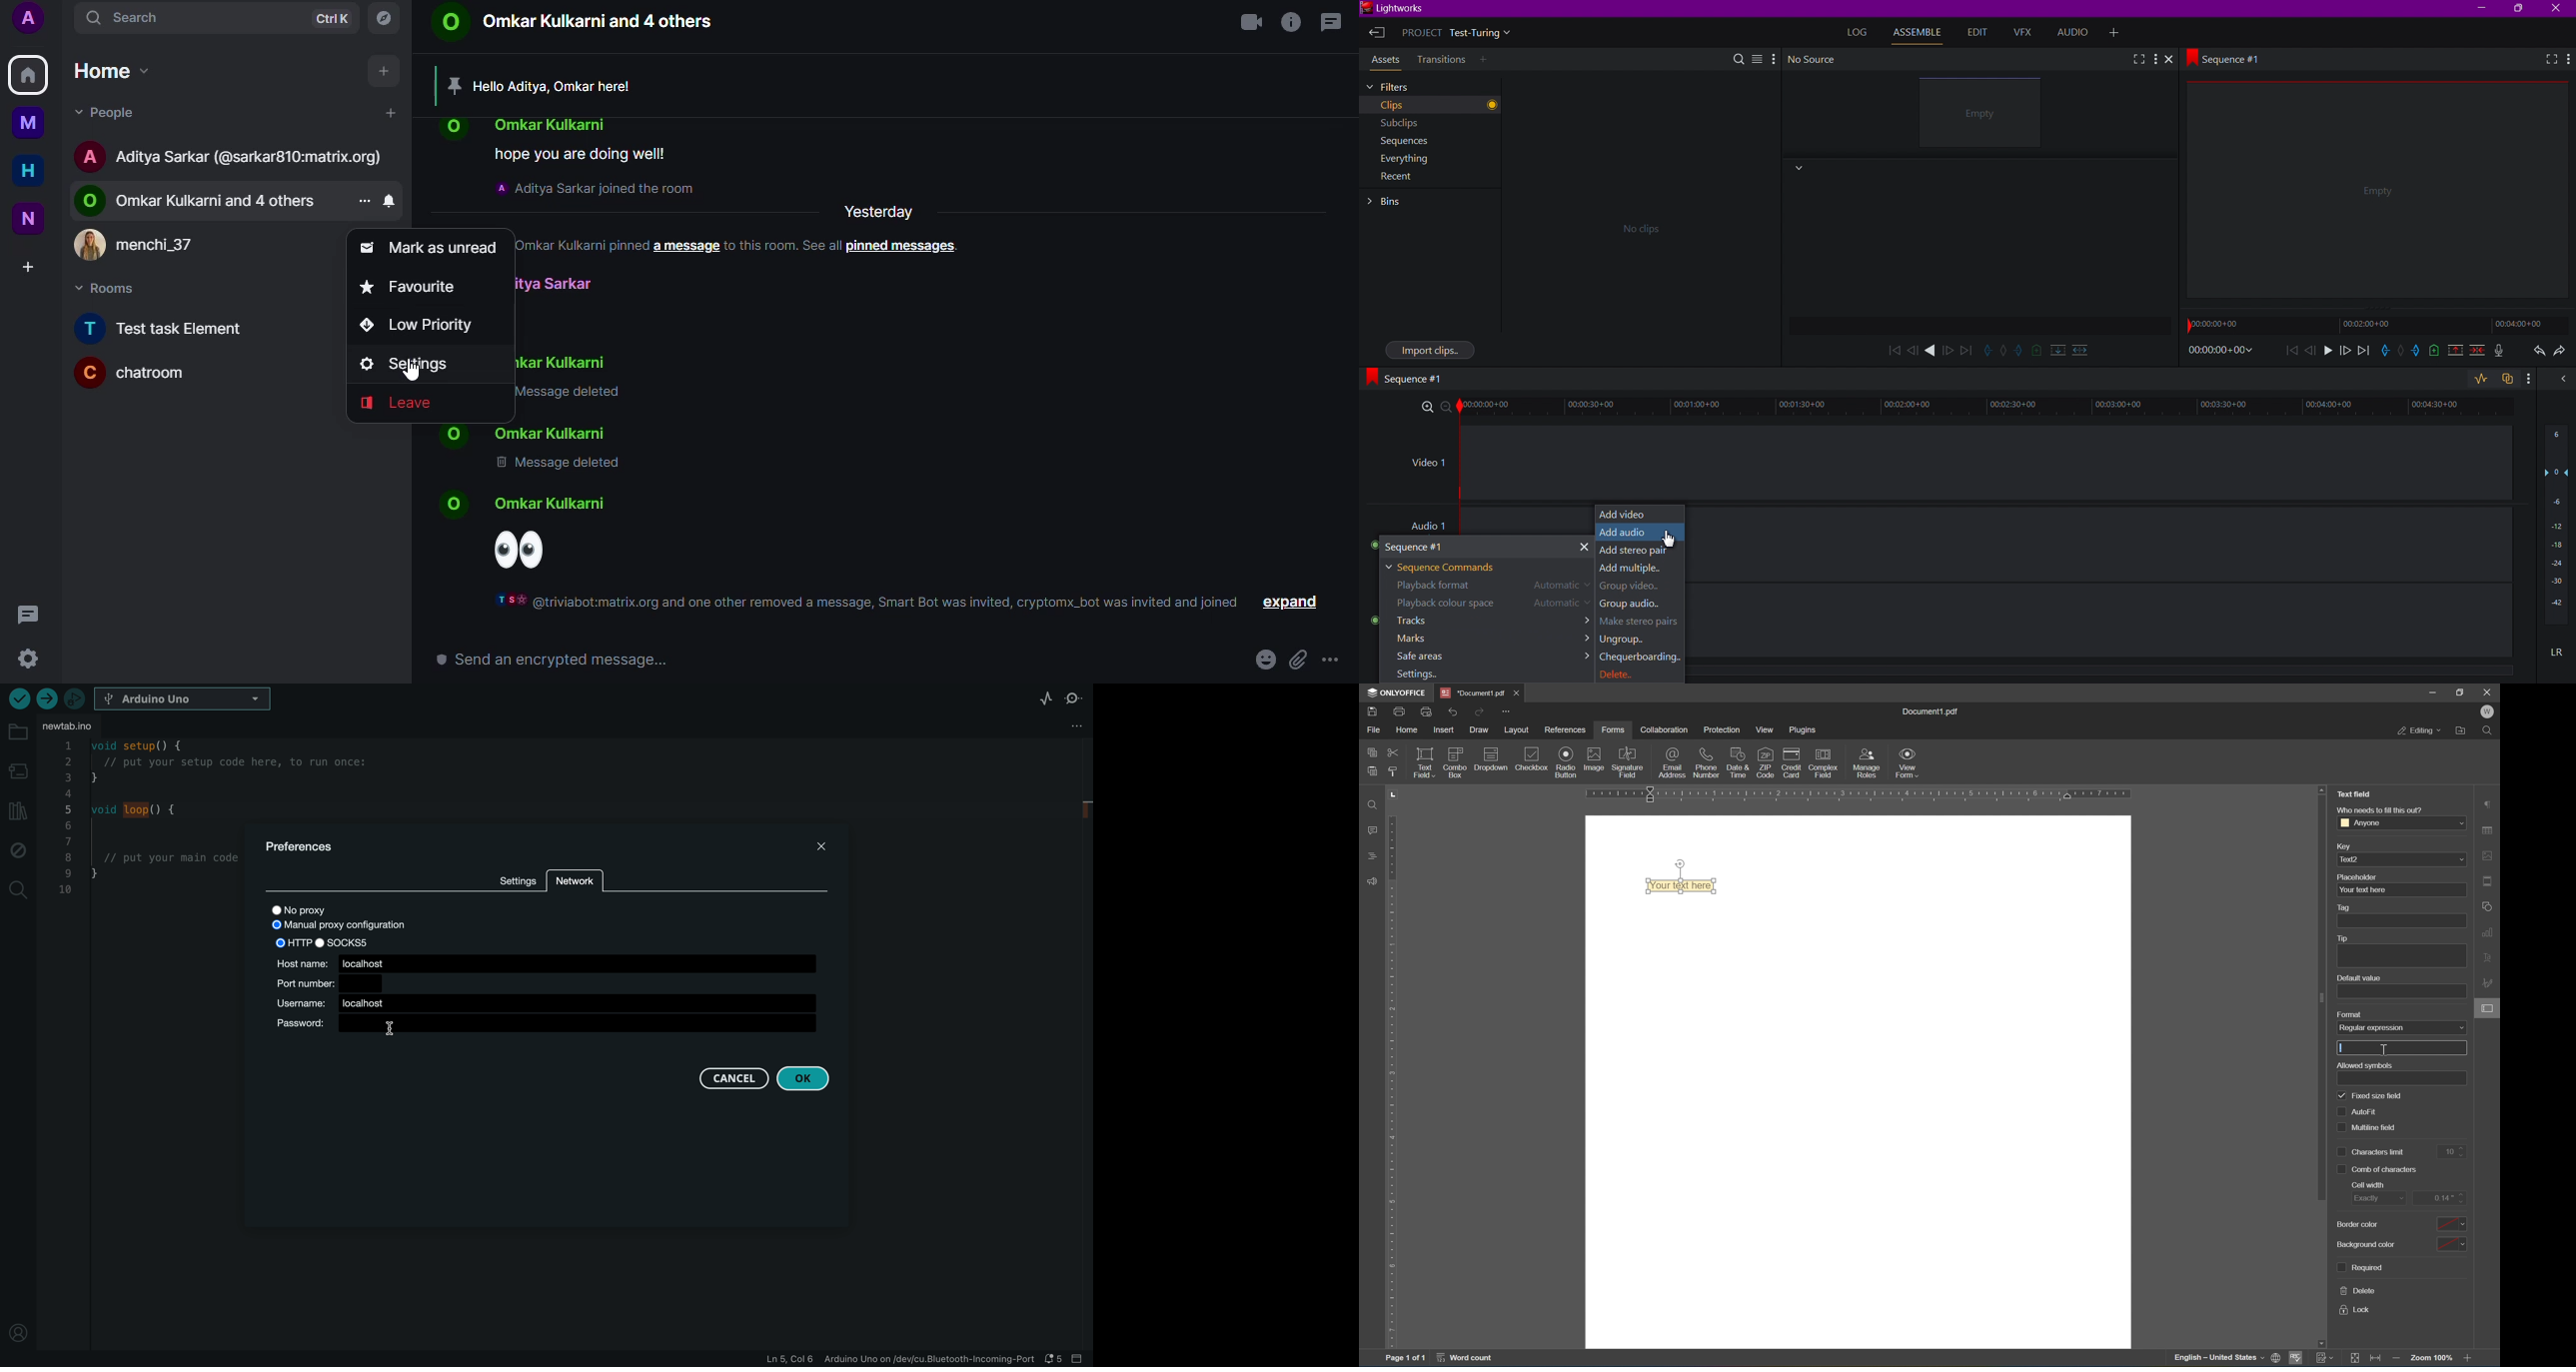 This screenshot has height=1372, width=2576. What do you see at coordinates (2077, 349) in the screenshot?
I see `horizontal break` at bounding box center [2077, 349].